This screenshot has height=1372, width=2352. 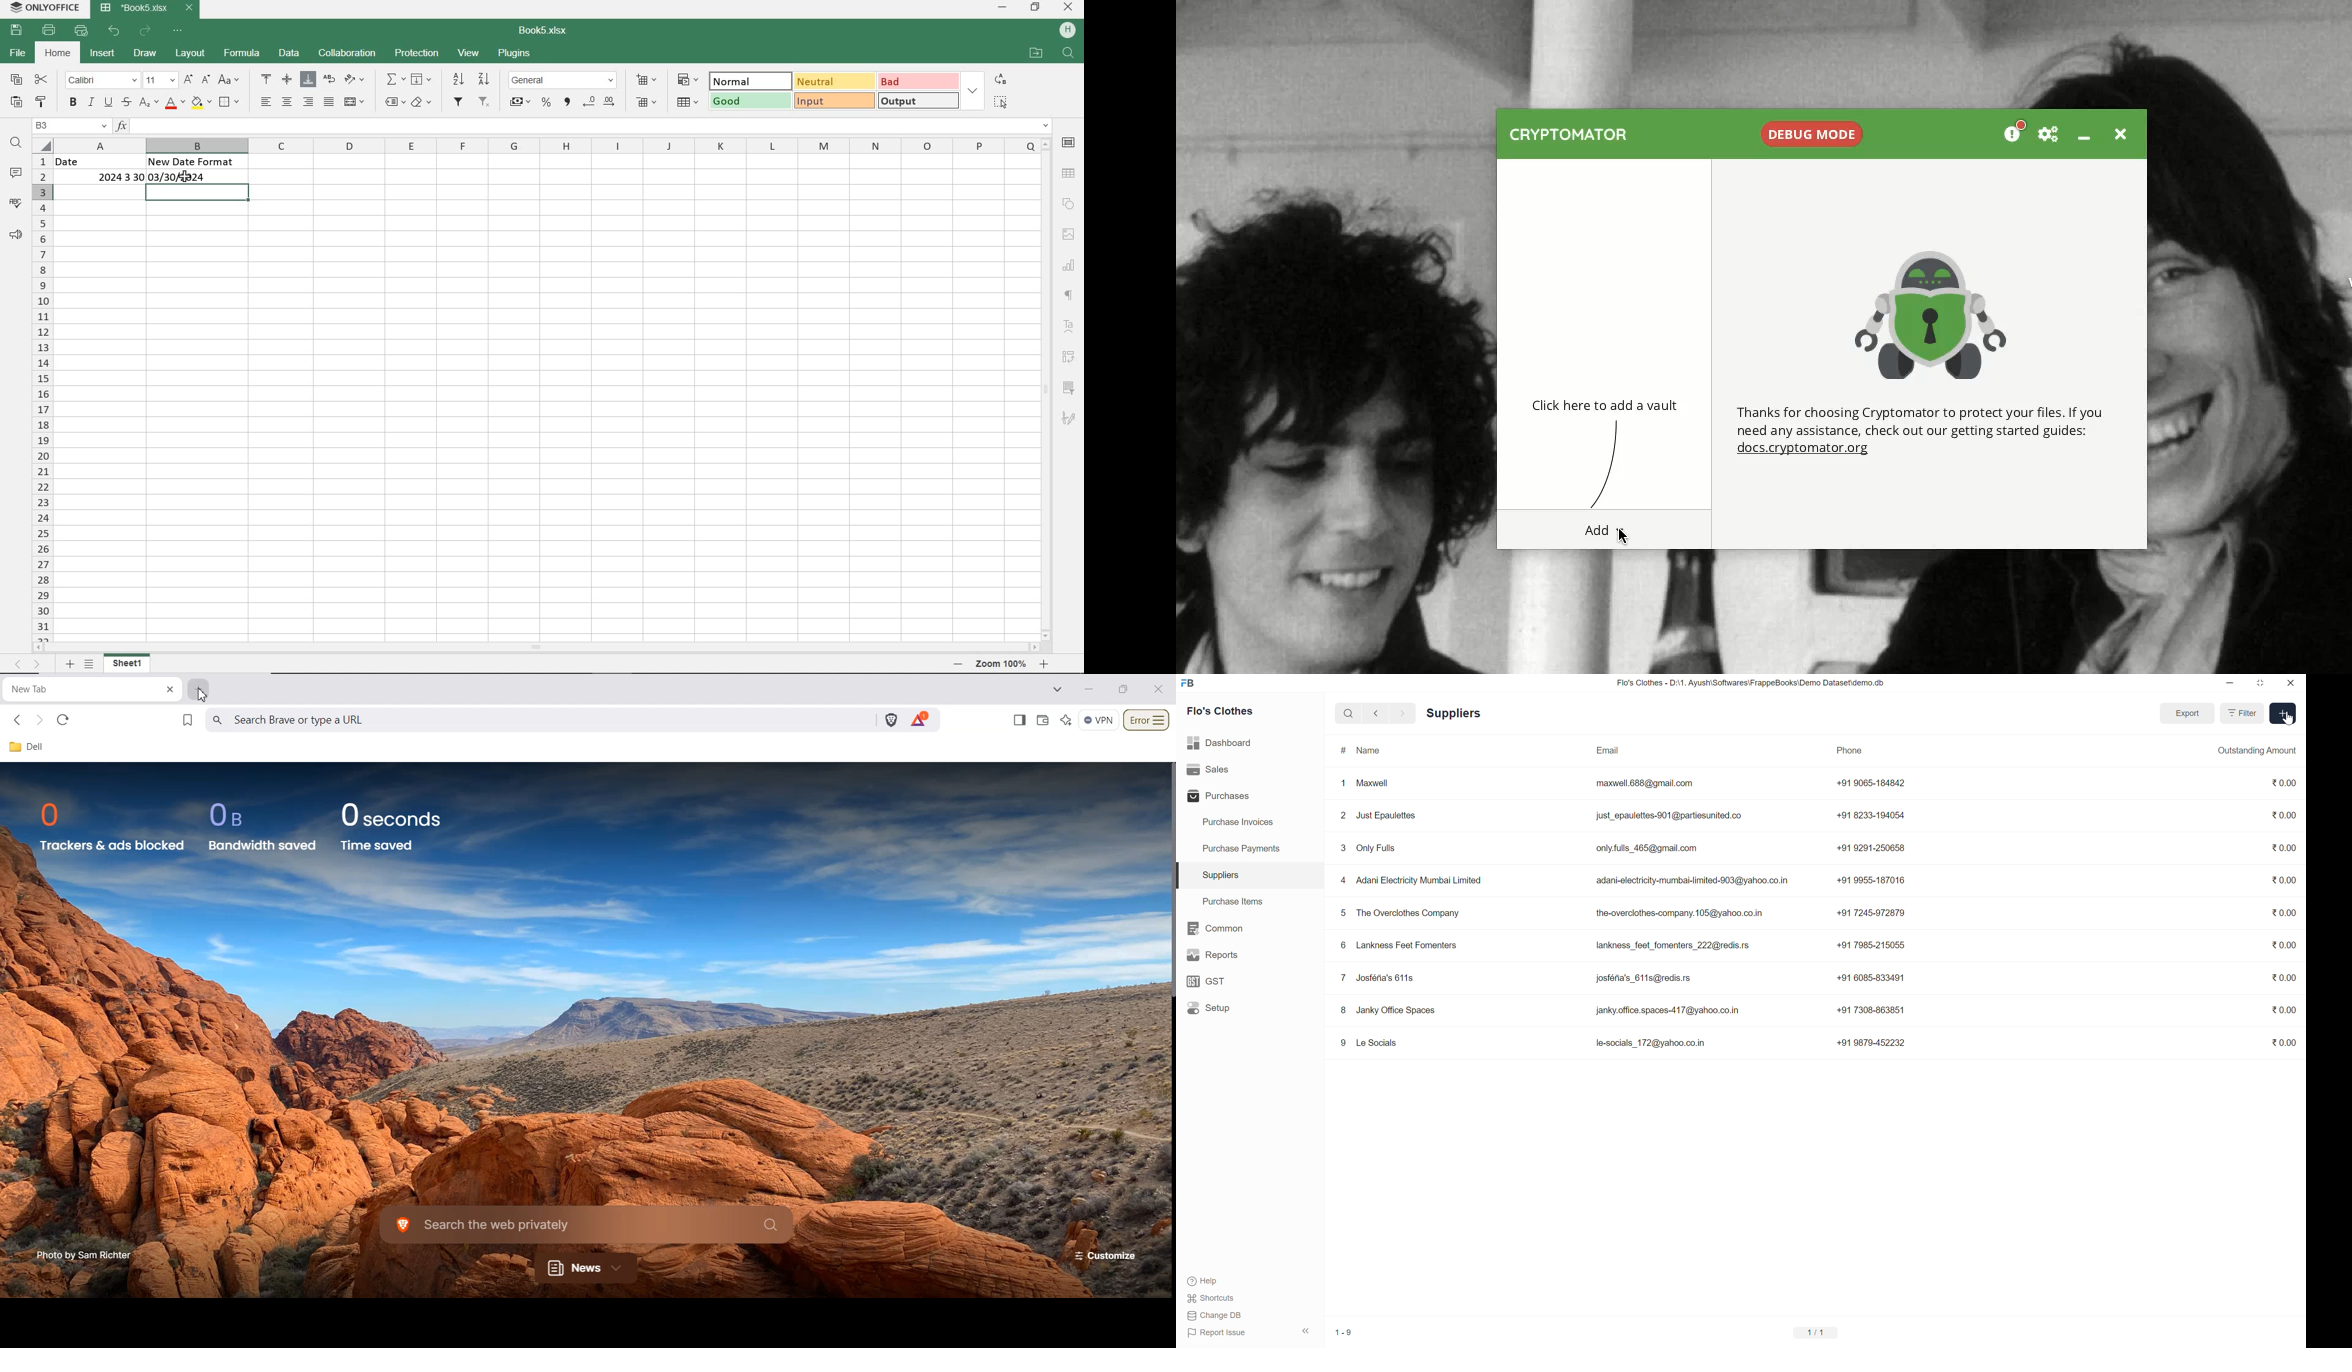 What do you see at coordinates (2230, 683) in the screenshot?
I see `Minimize` at bounding box center [2230, 683].